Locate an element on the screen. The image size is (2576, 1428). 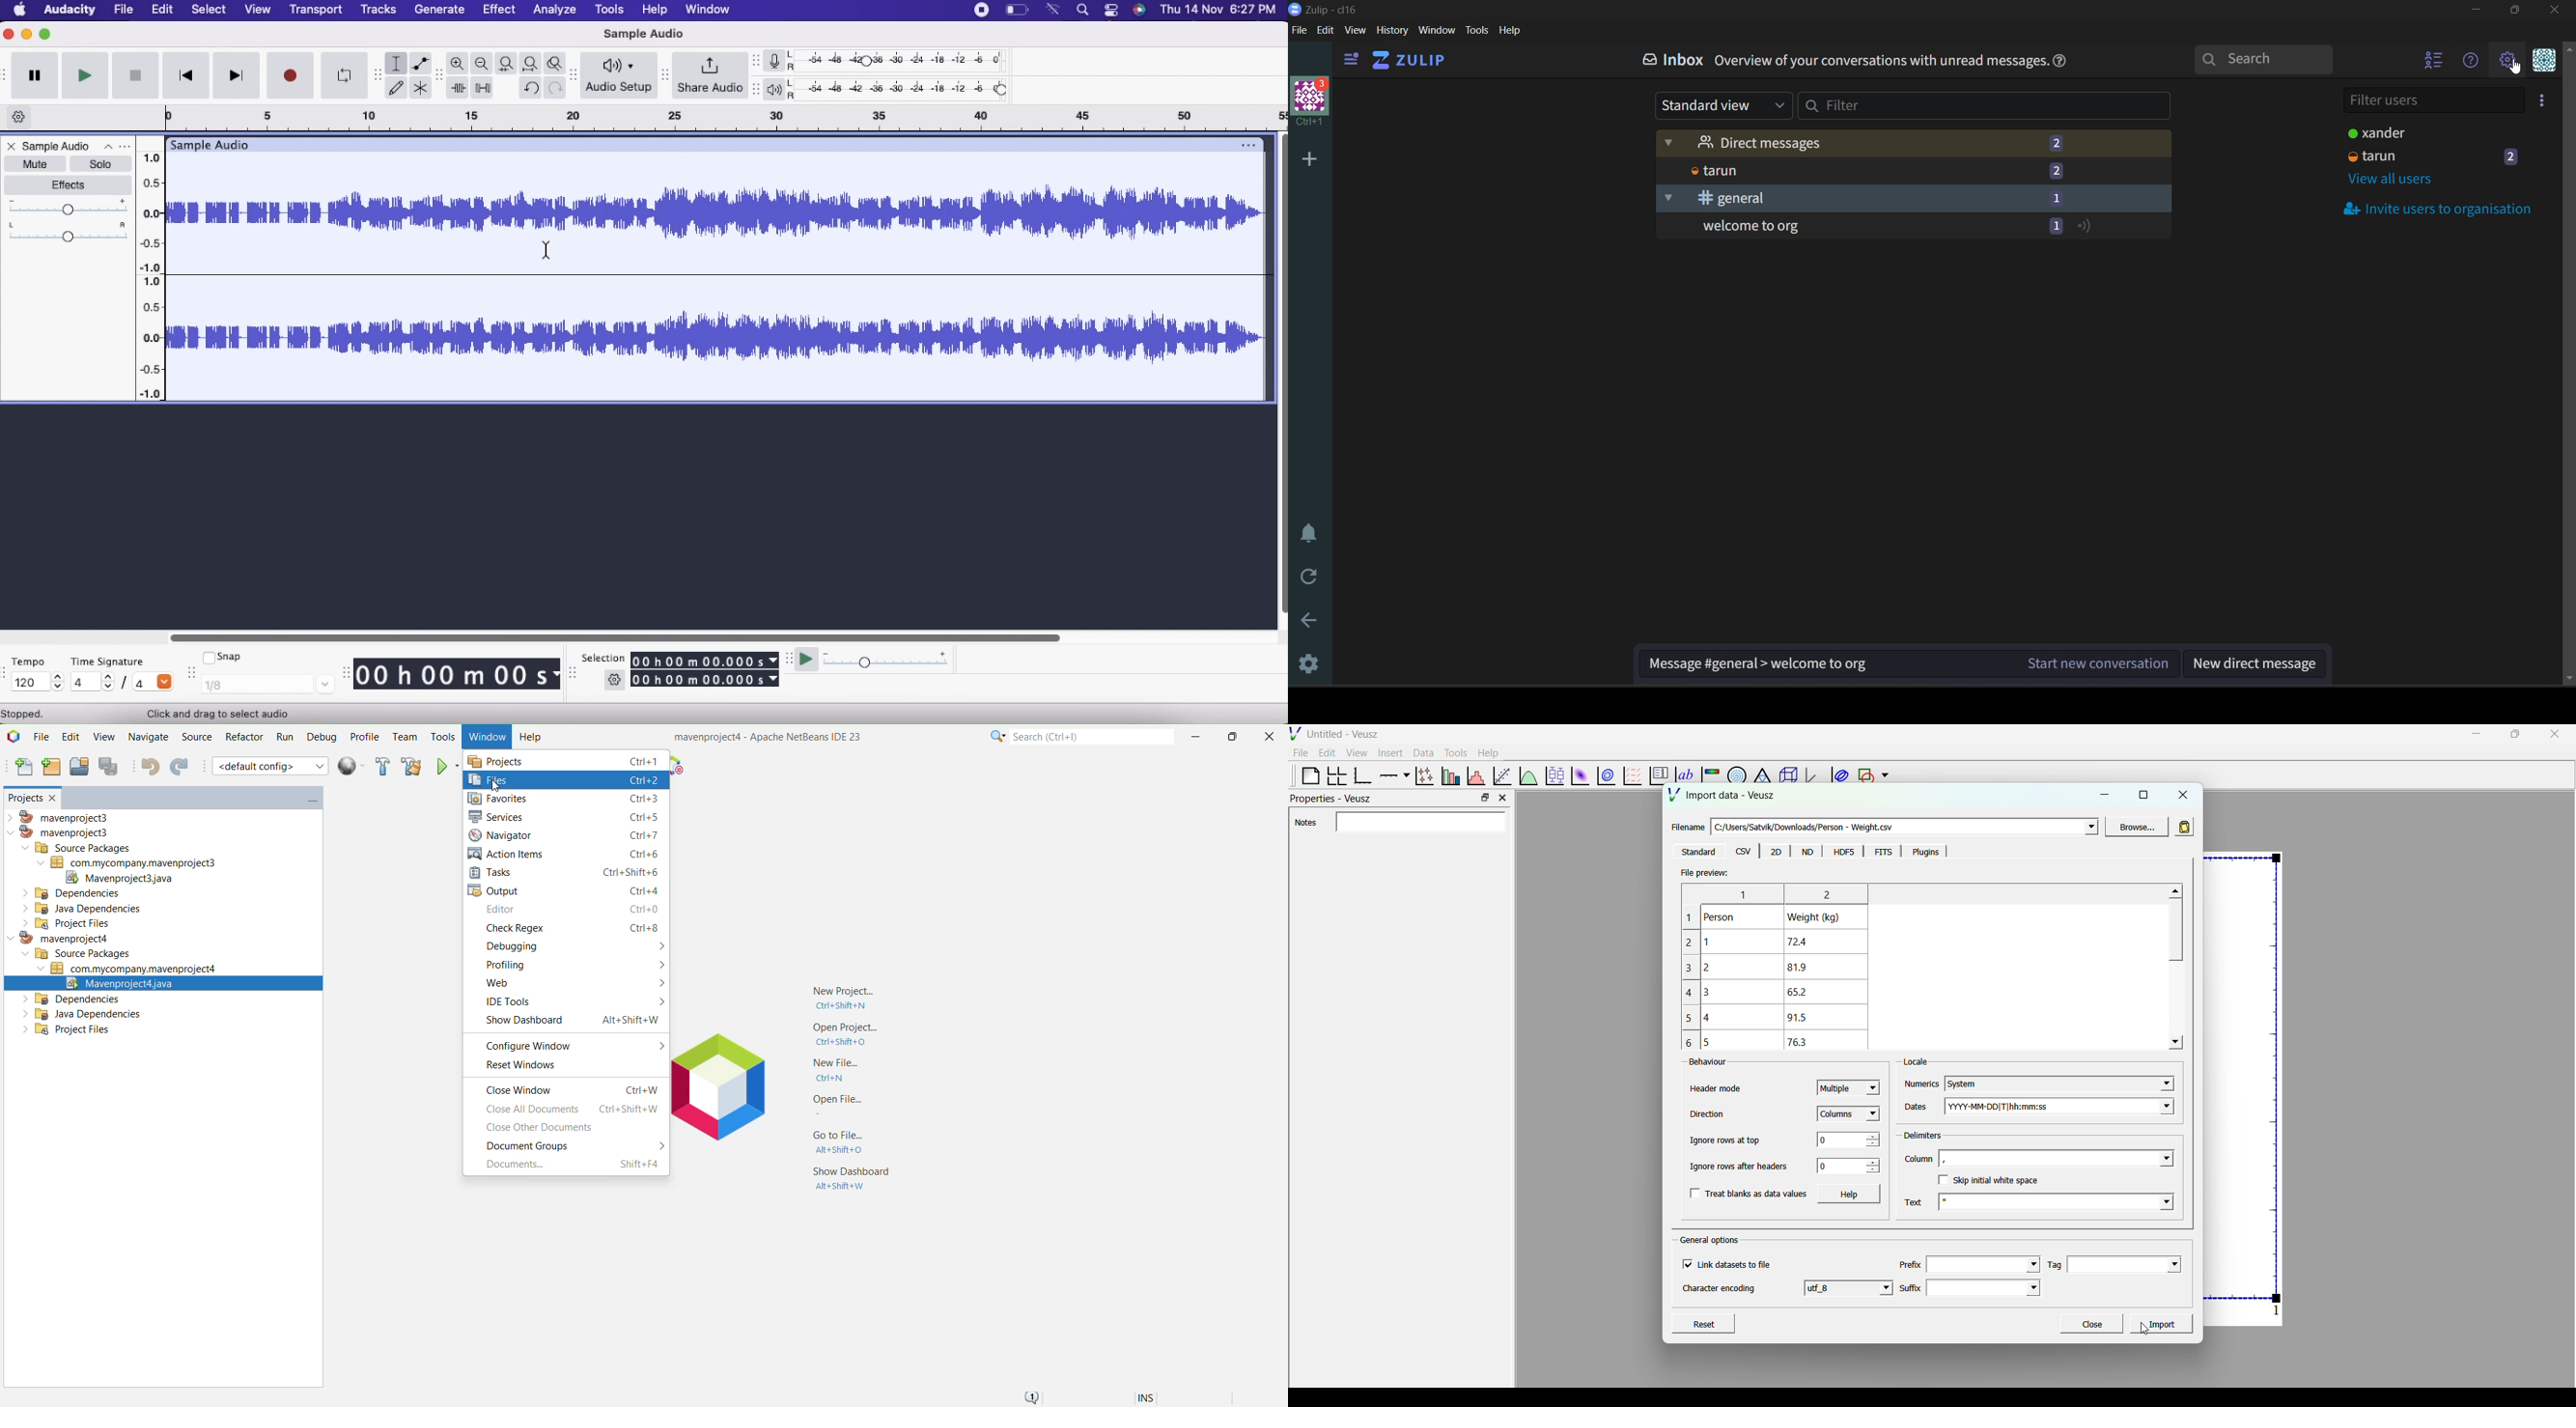
new direct message is located at coordinates (2255, 662).